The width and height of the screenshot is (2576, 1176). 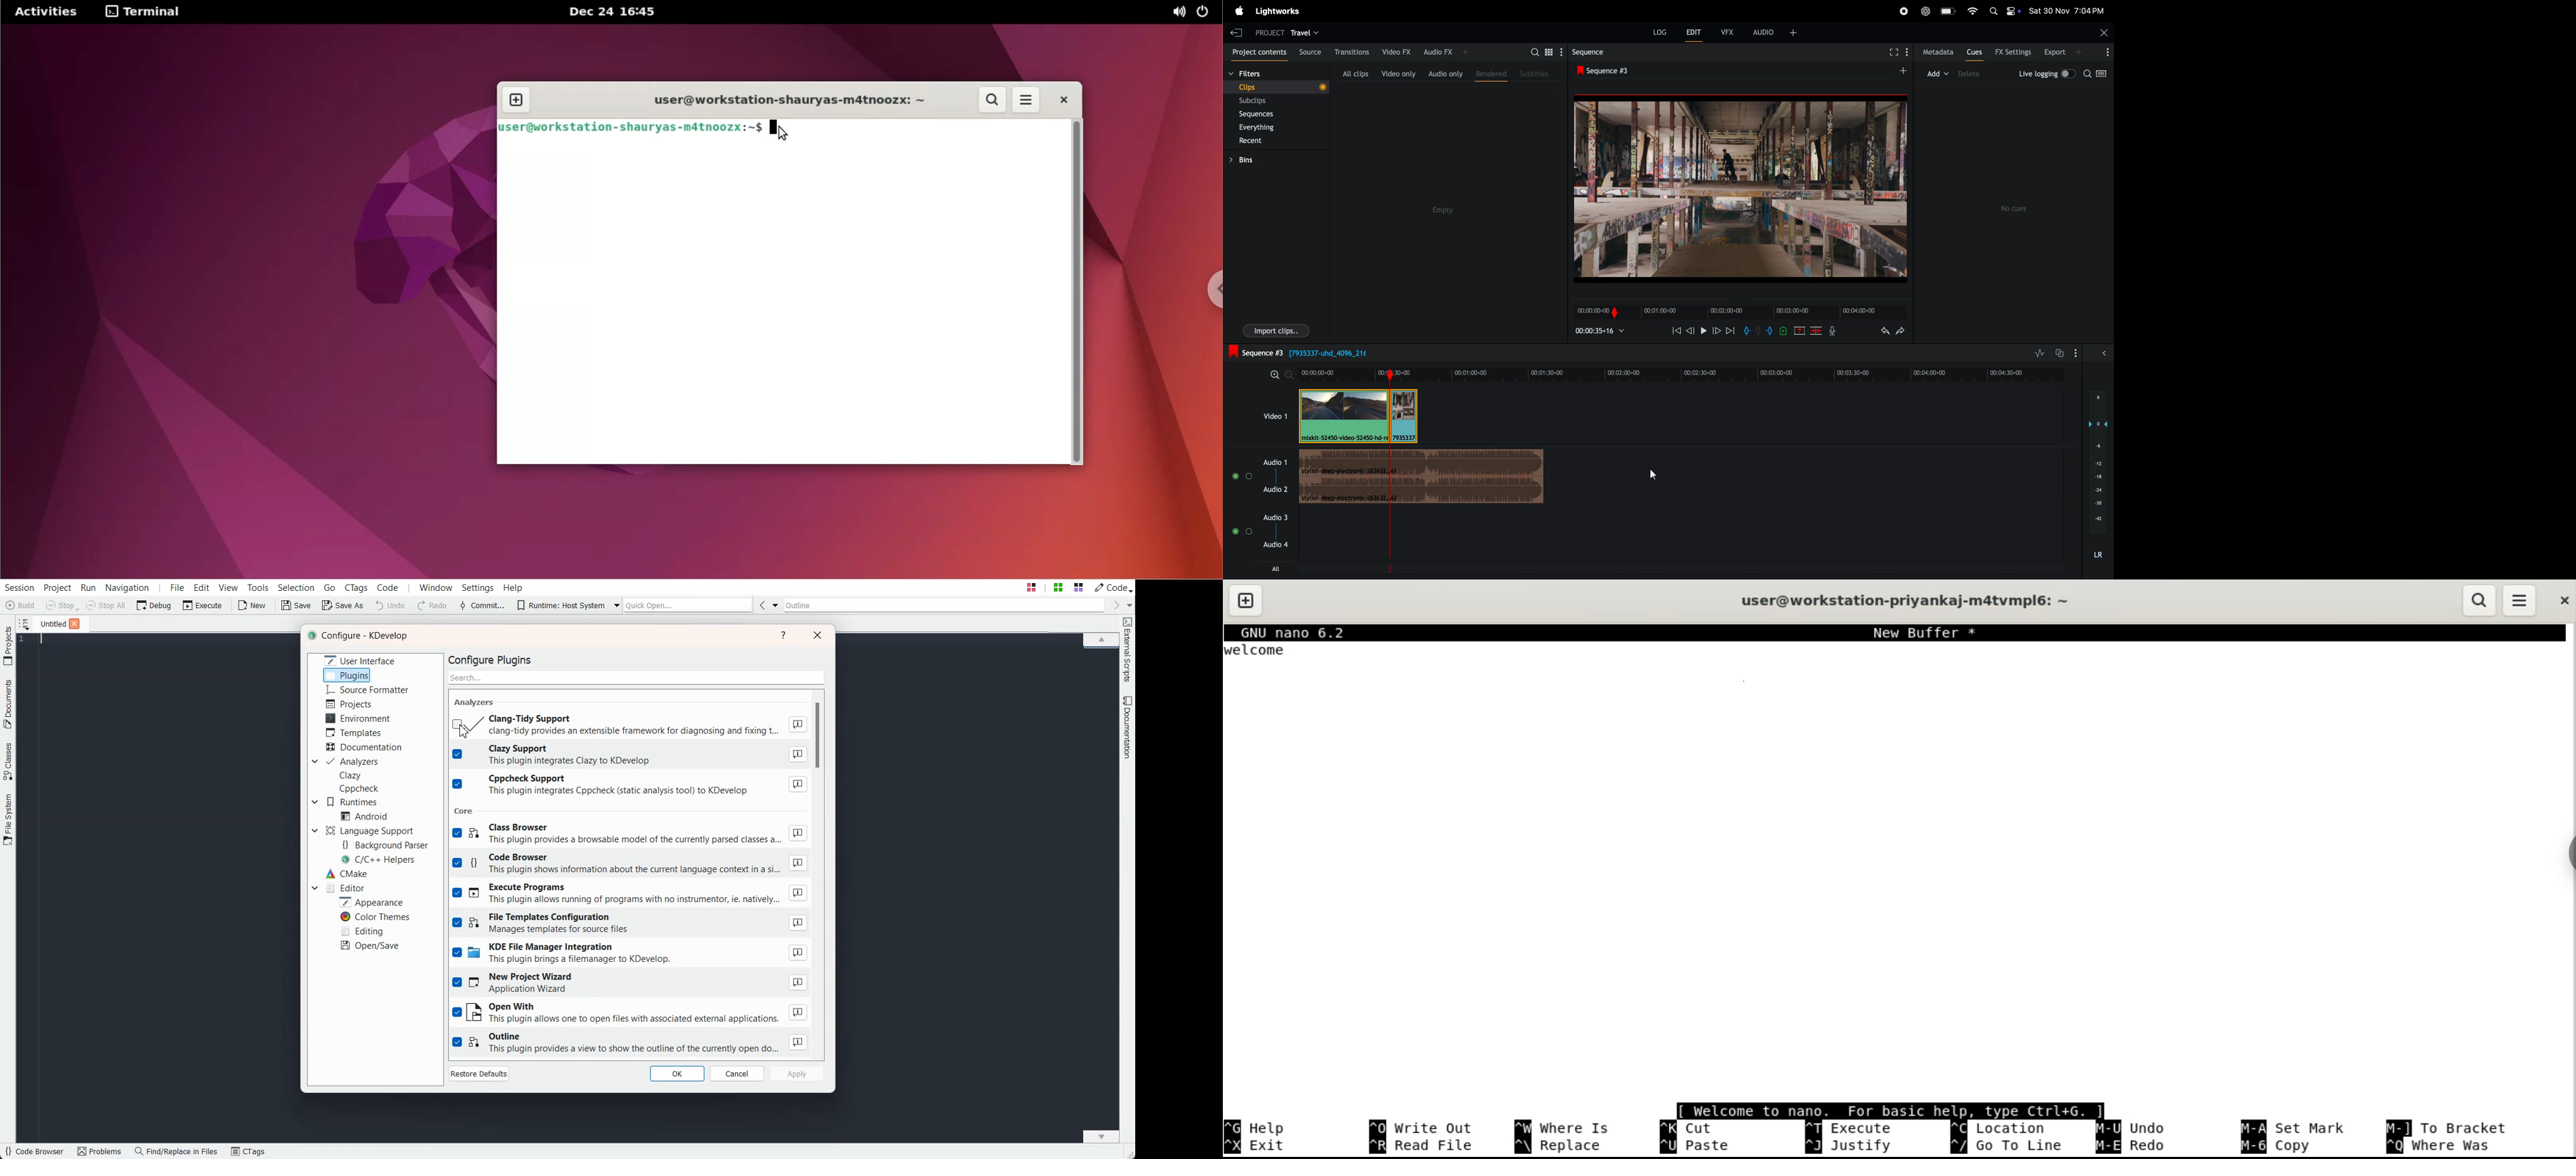 What do you see at coordinates (1243, 476) in the screenshot?
I see `Audio` at bounding box center [1243, 476].